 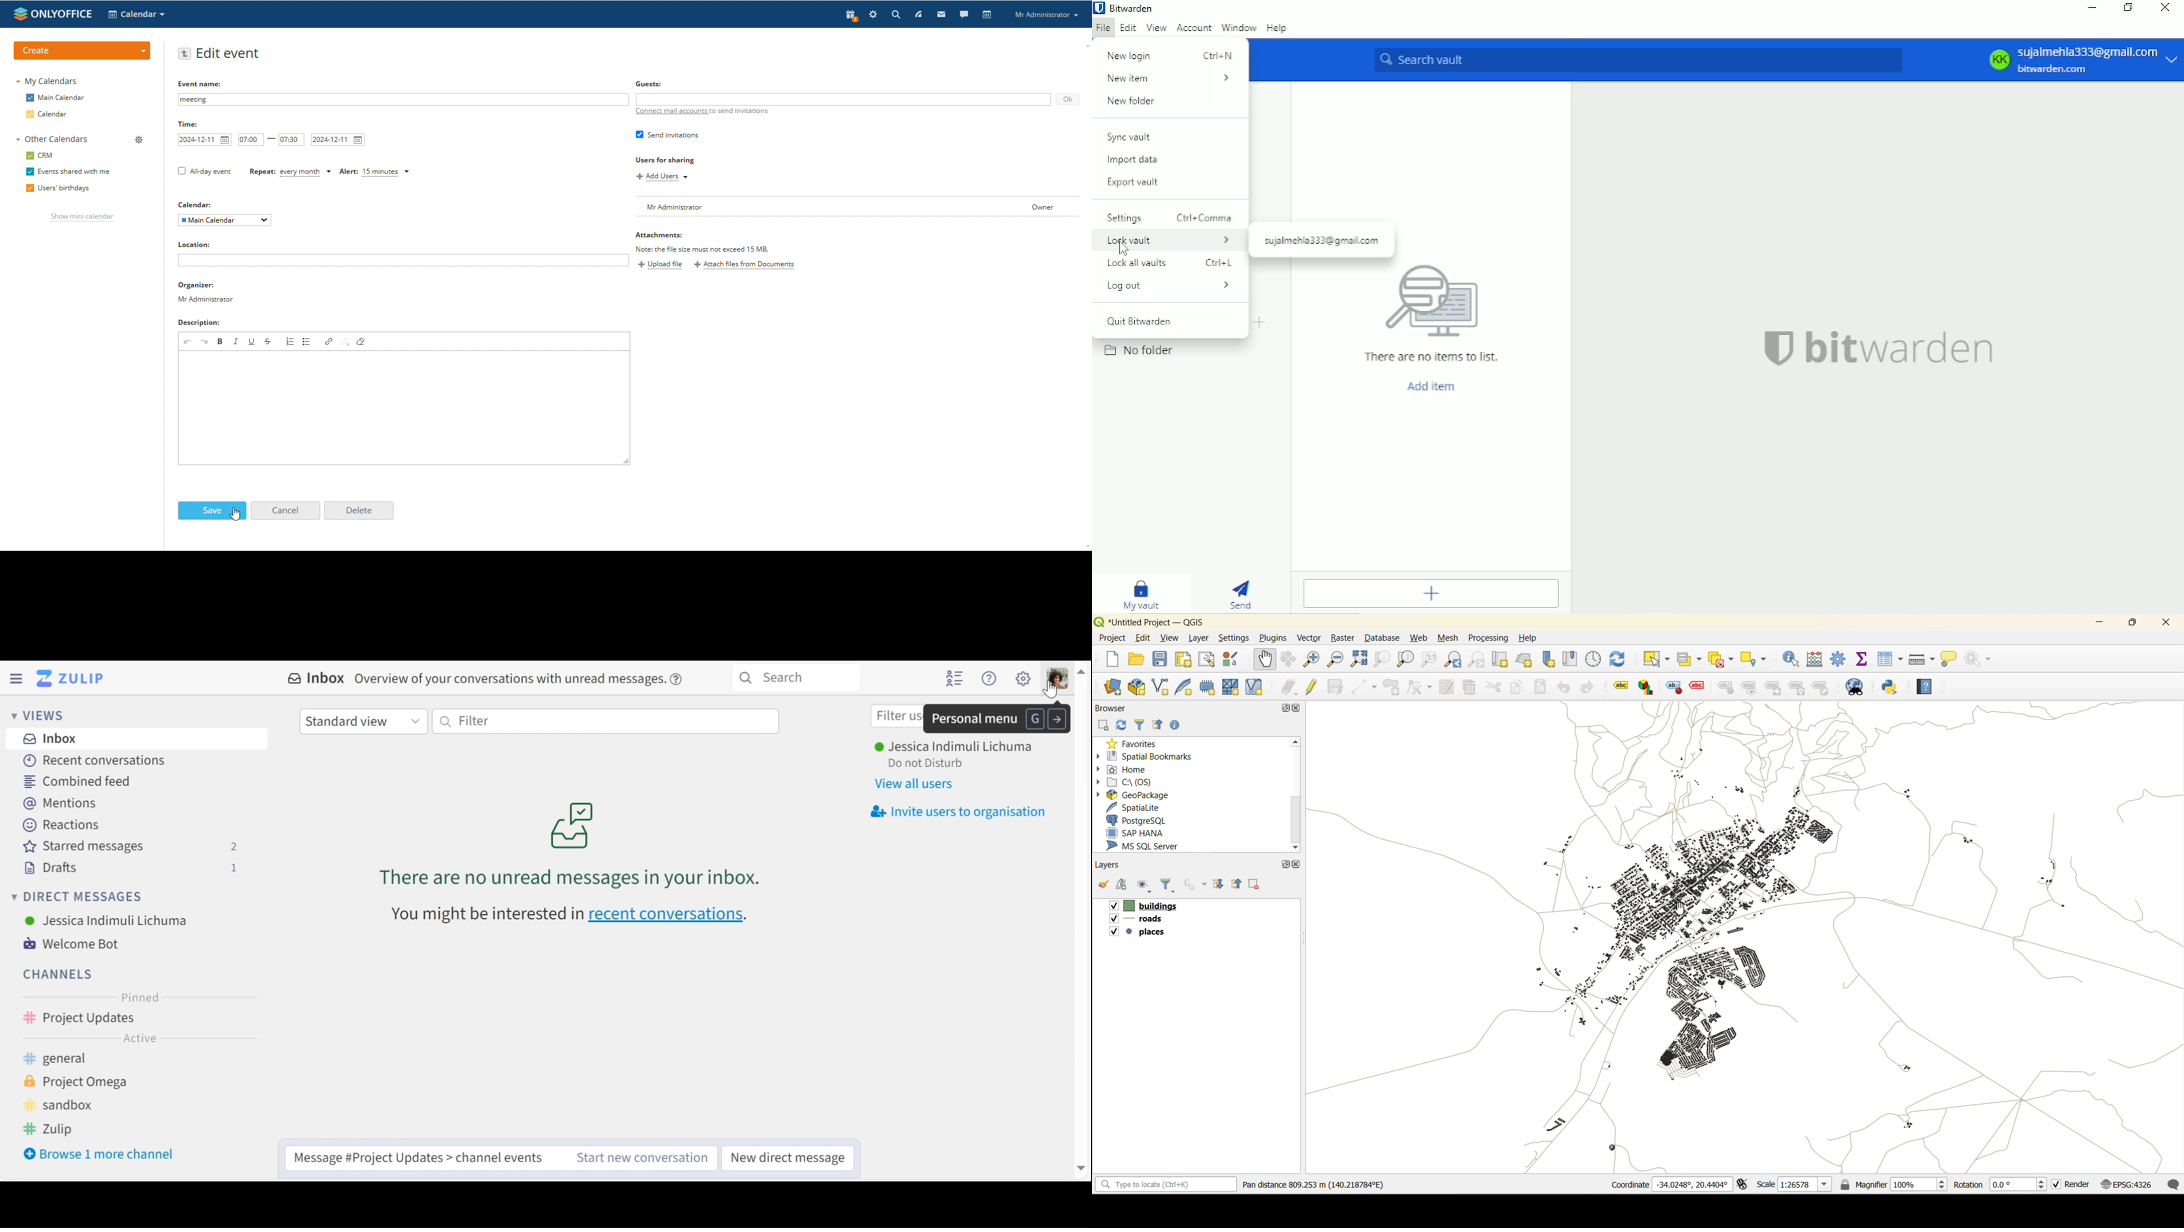 I want to click on Add item, so click(x=1435, y=595).